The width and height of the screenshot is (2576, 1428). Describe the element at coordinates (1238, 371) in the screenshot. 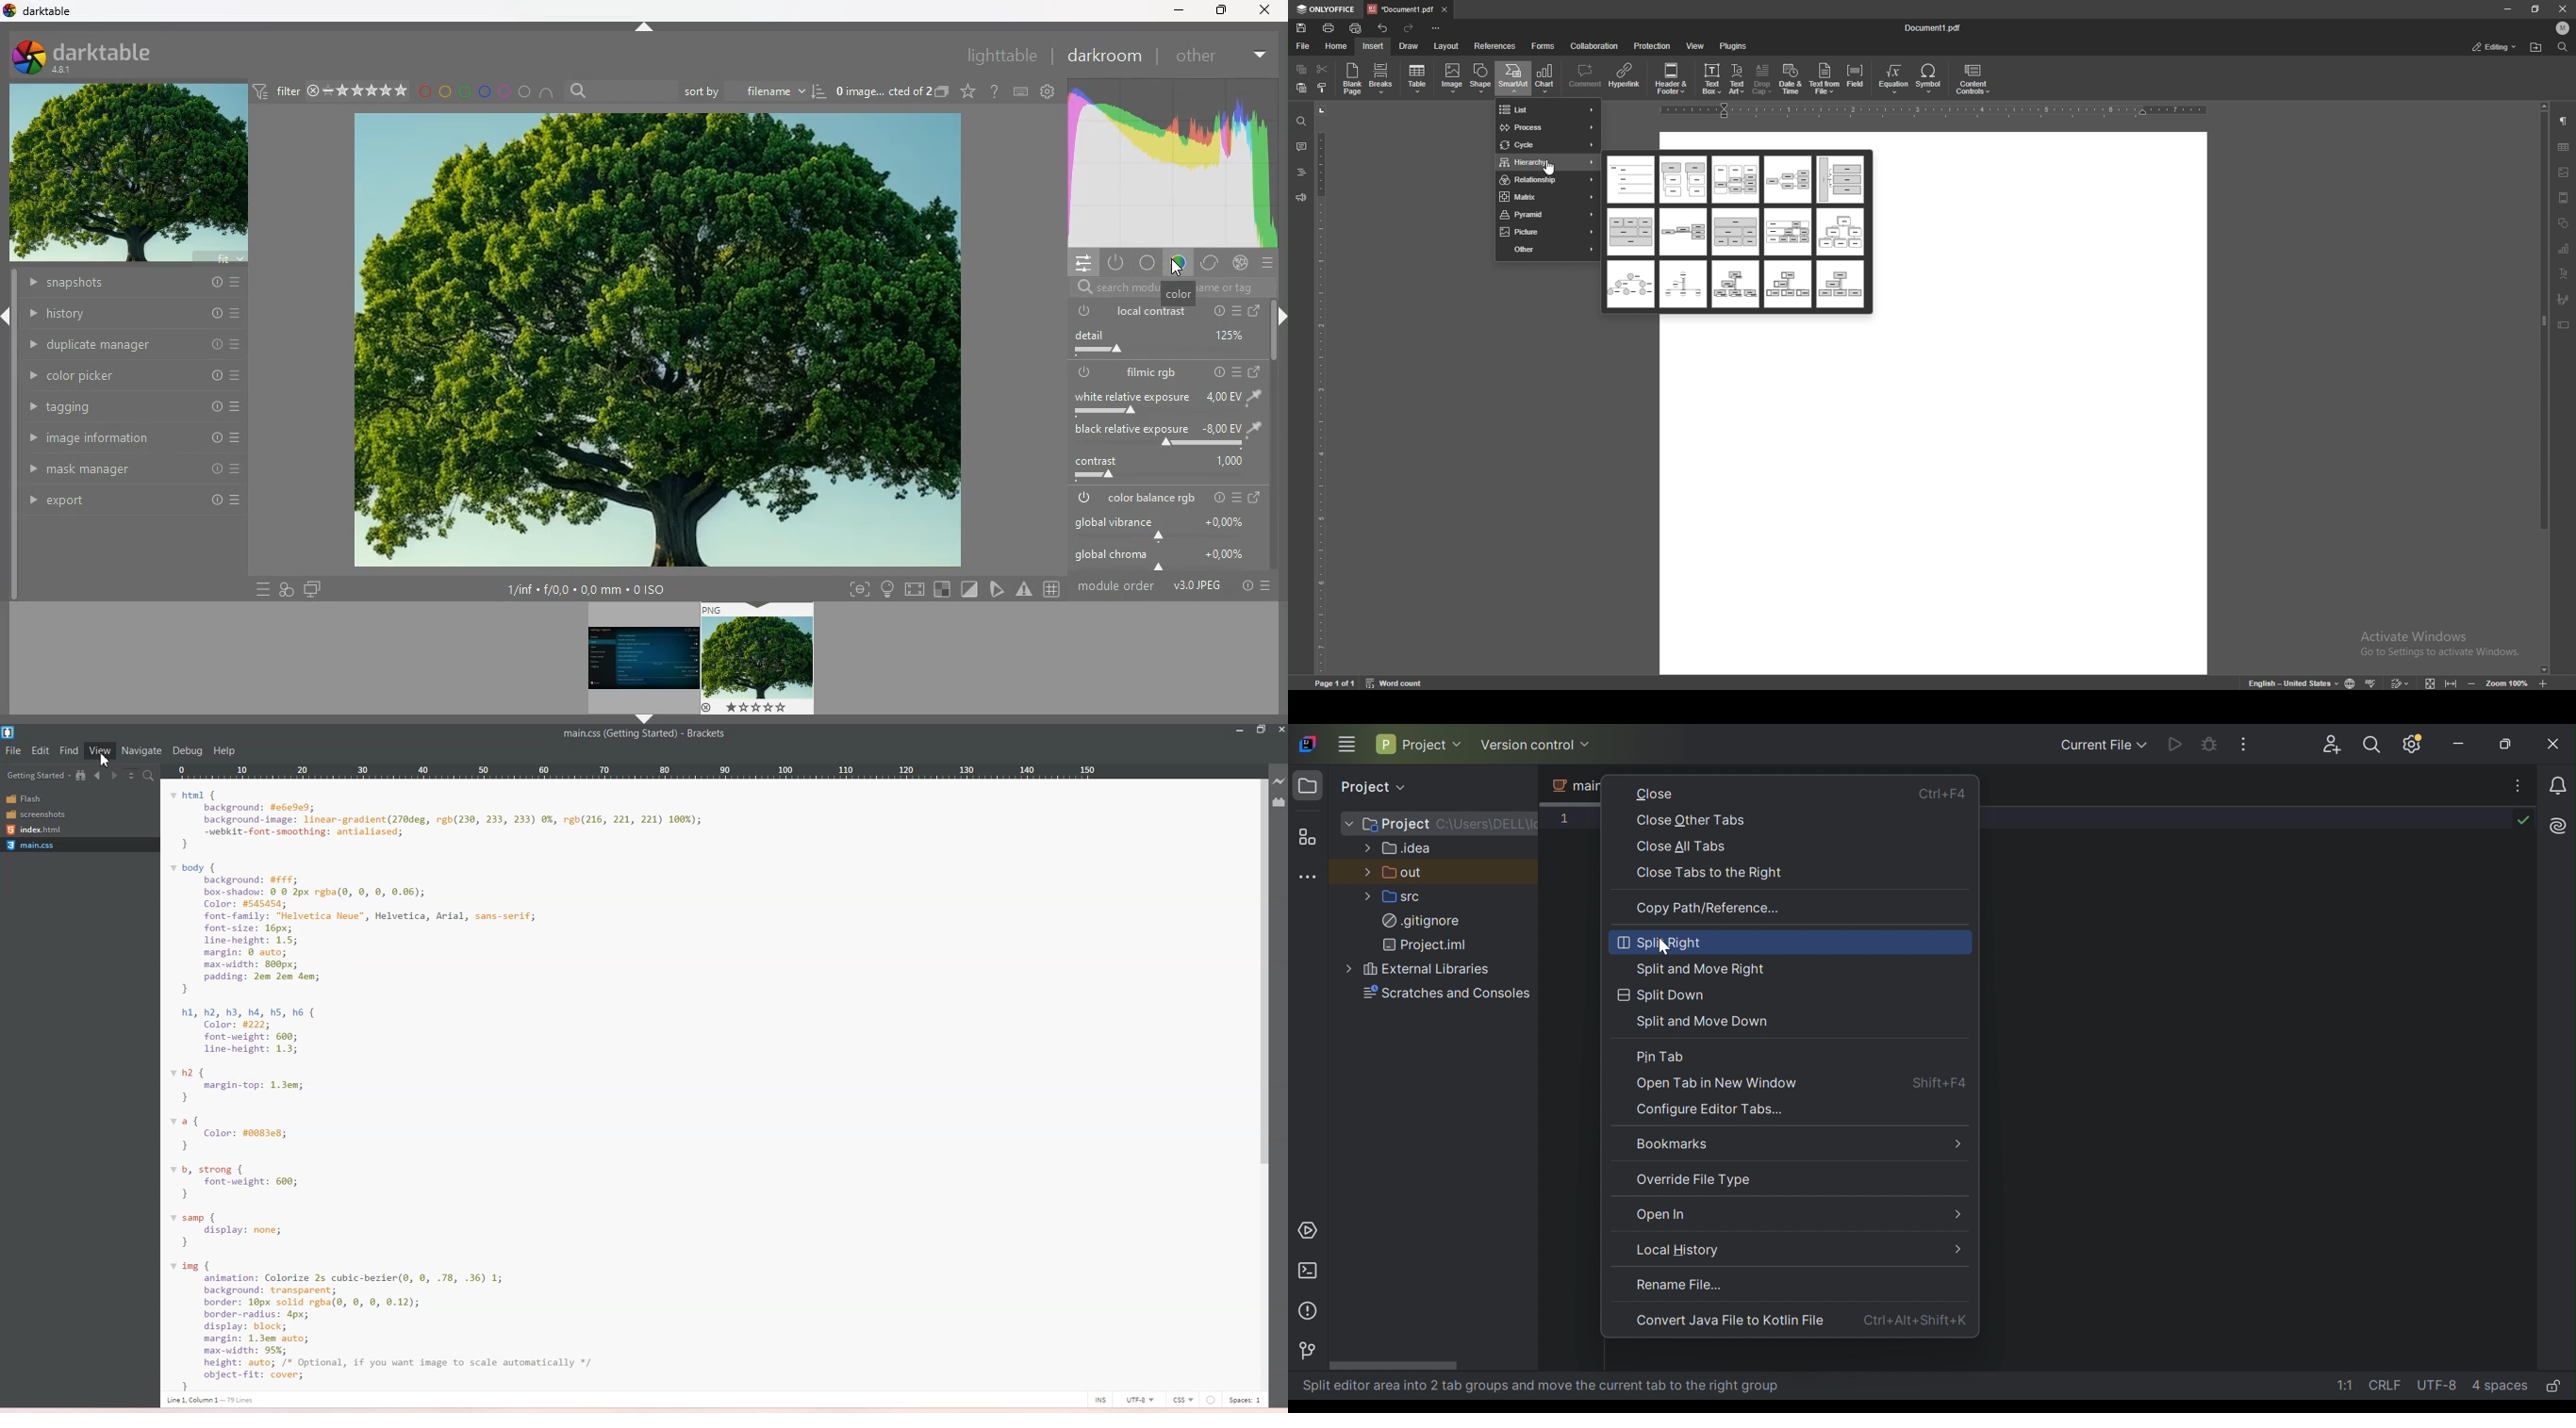

I see `menu` at that location.